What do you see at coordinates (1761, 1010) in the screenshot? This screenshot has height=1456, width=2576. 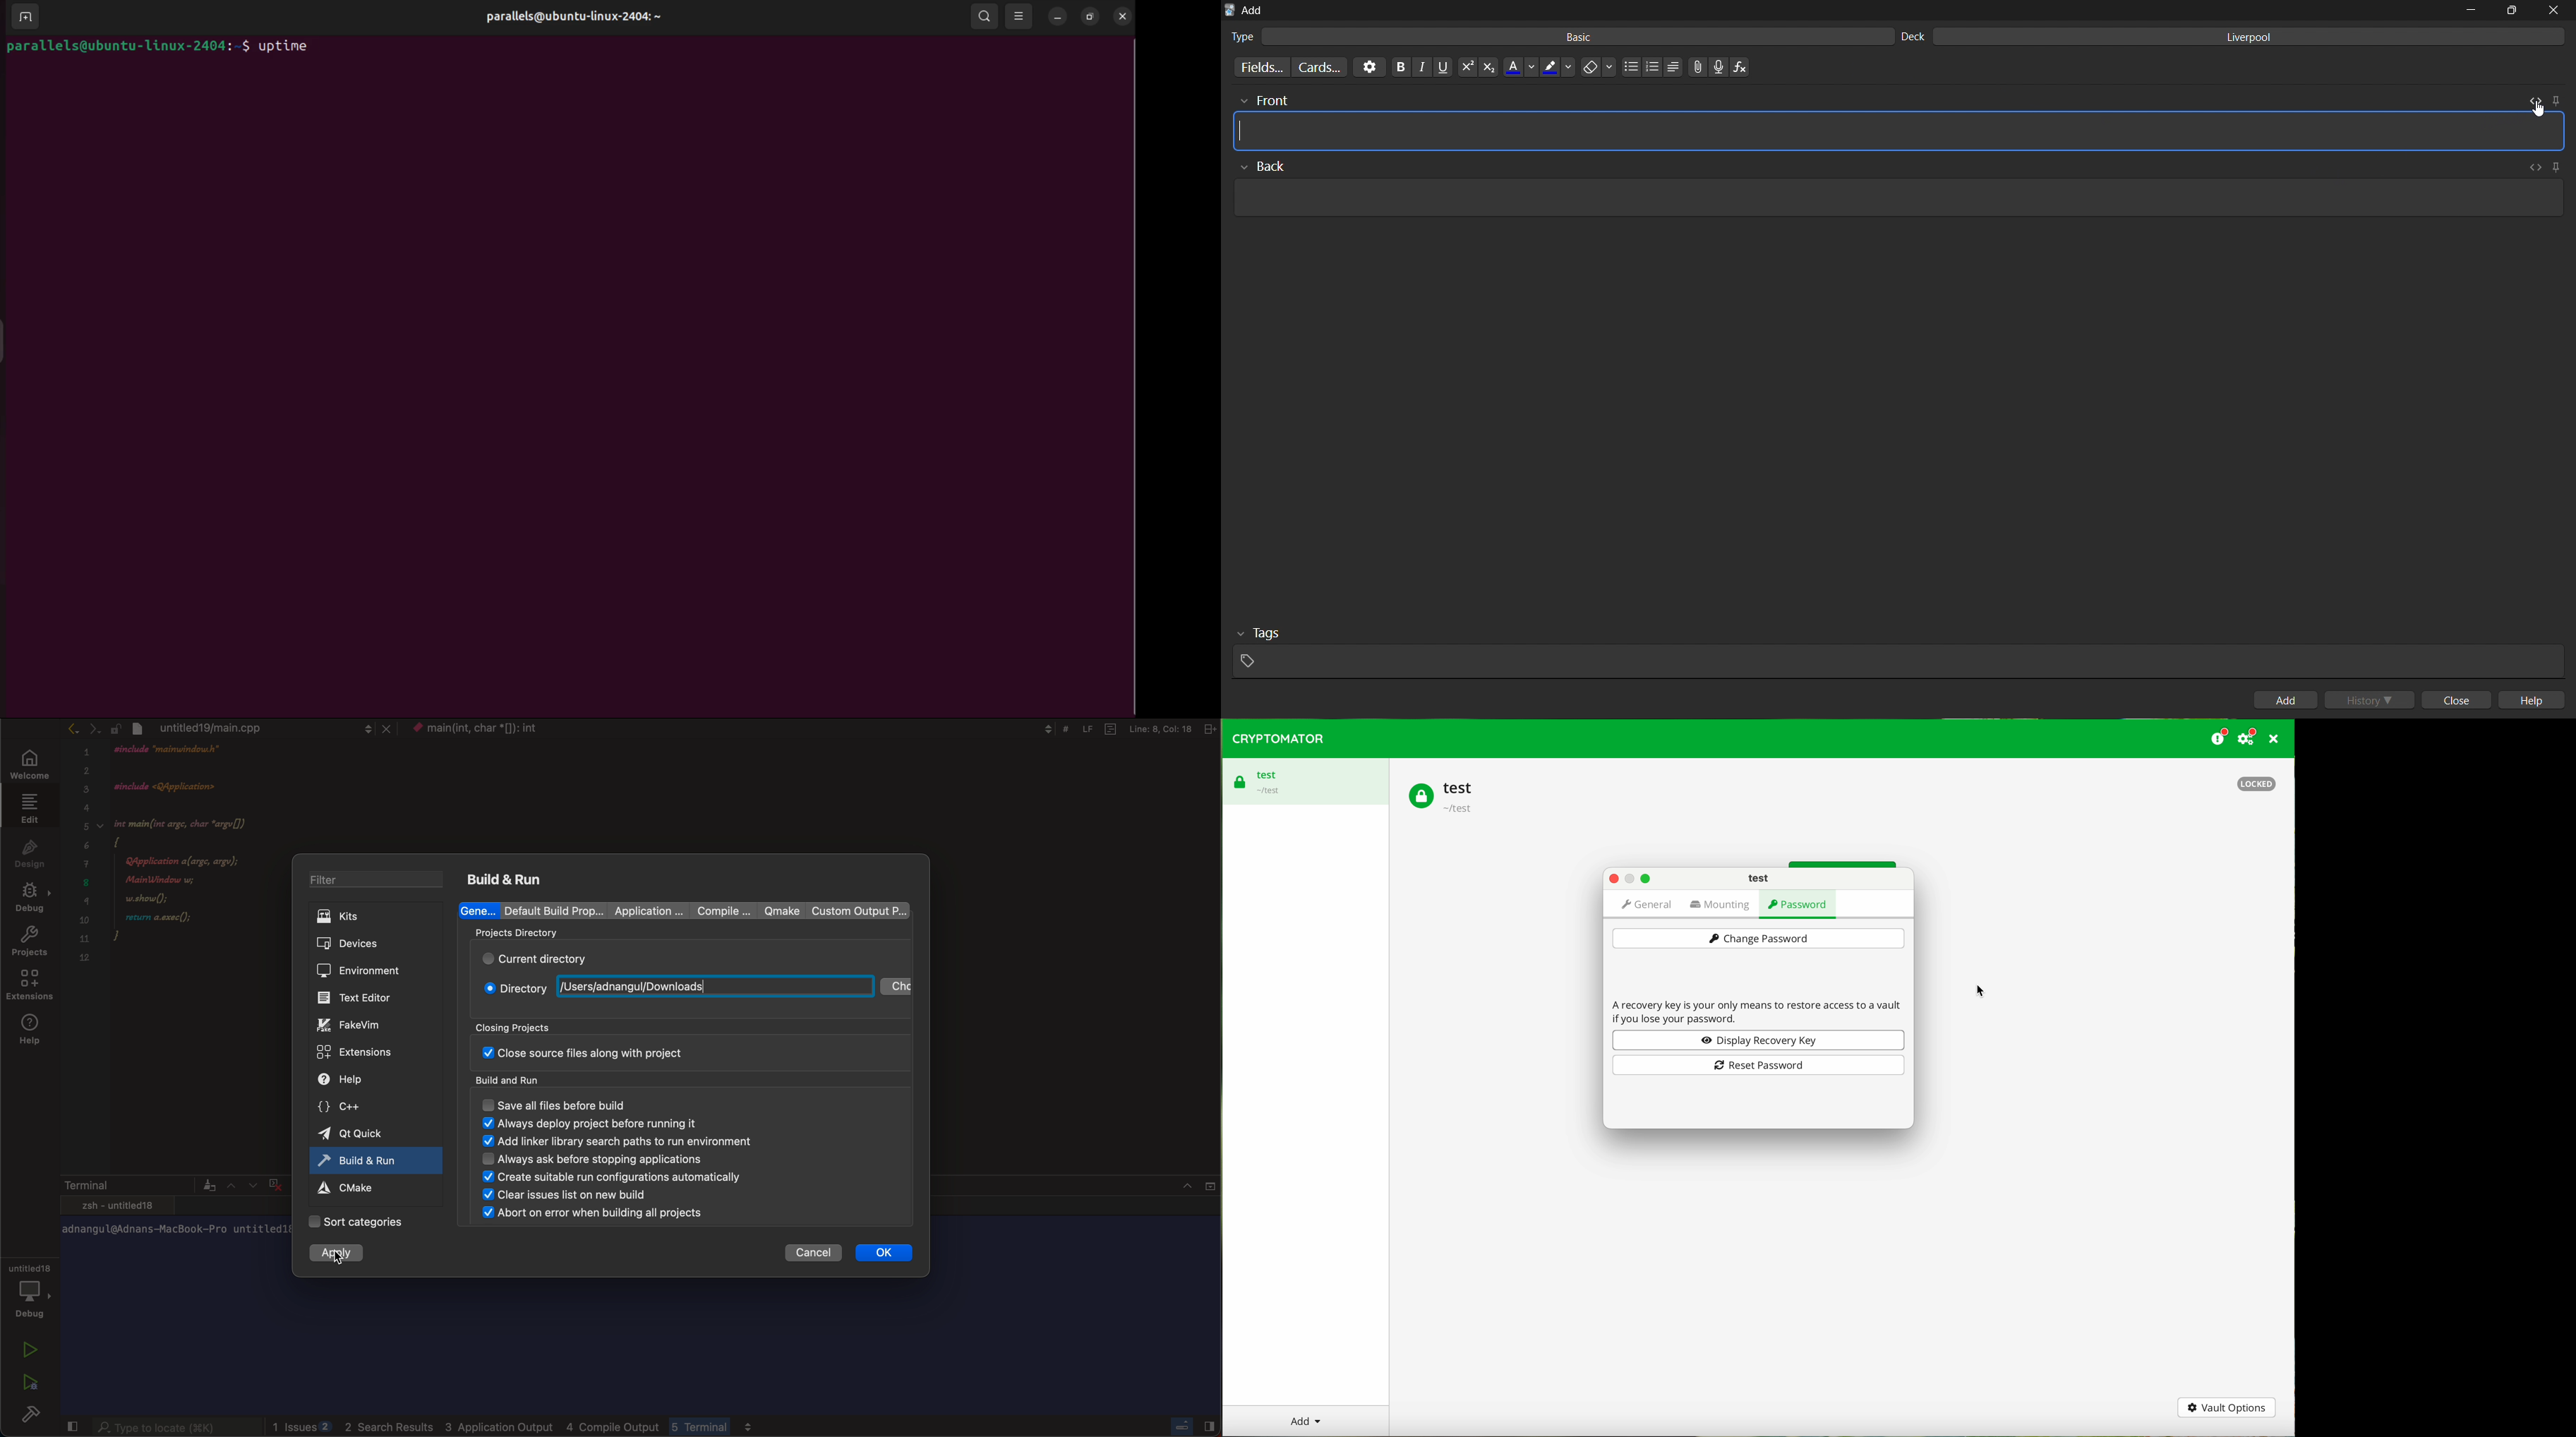 I see `A recovery key is your only means to restore access to a vault
if you lose your password.` at bounding box center [1761, 1010].